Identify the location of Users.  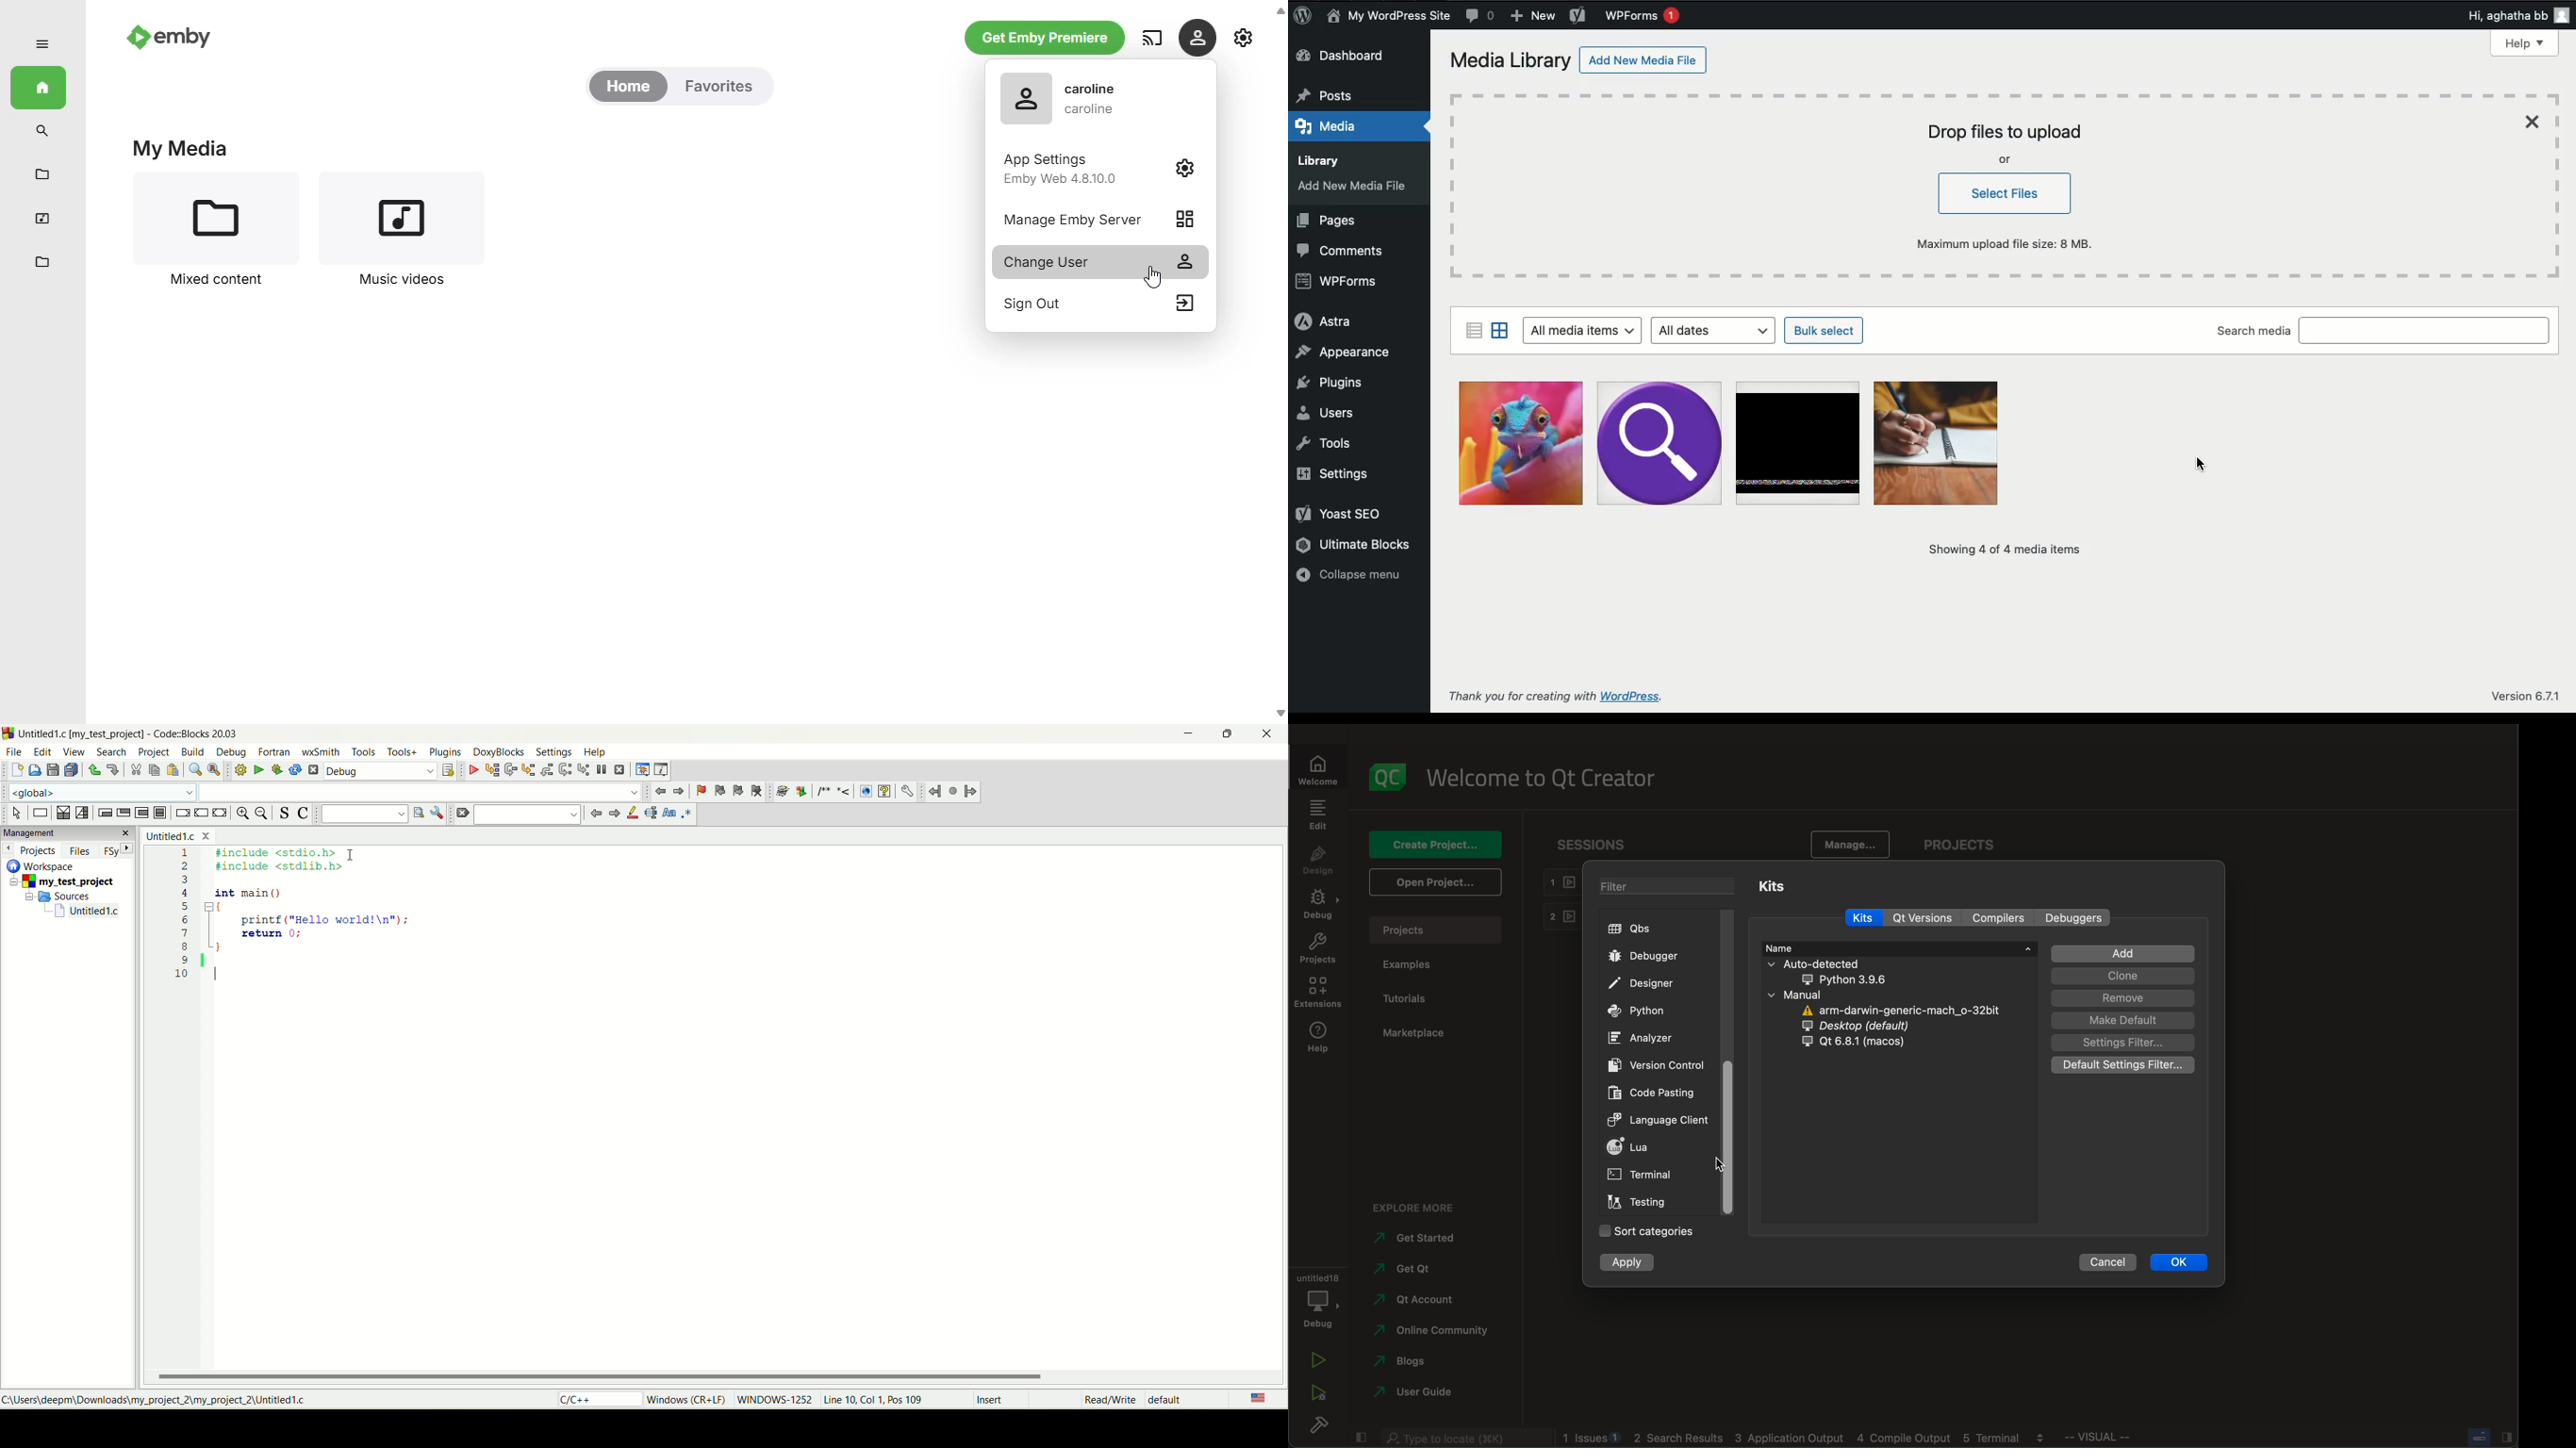
(1331, 411).